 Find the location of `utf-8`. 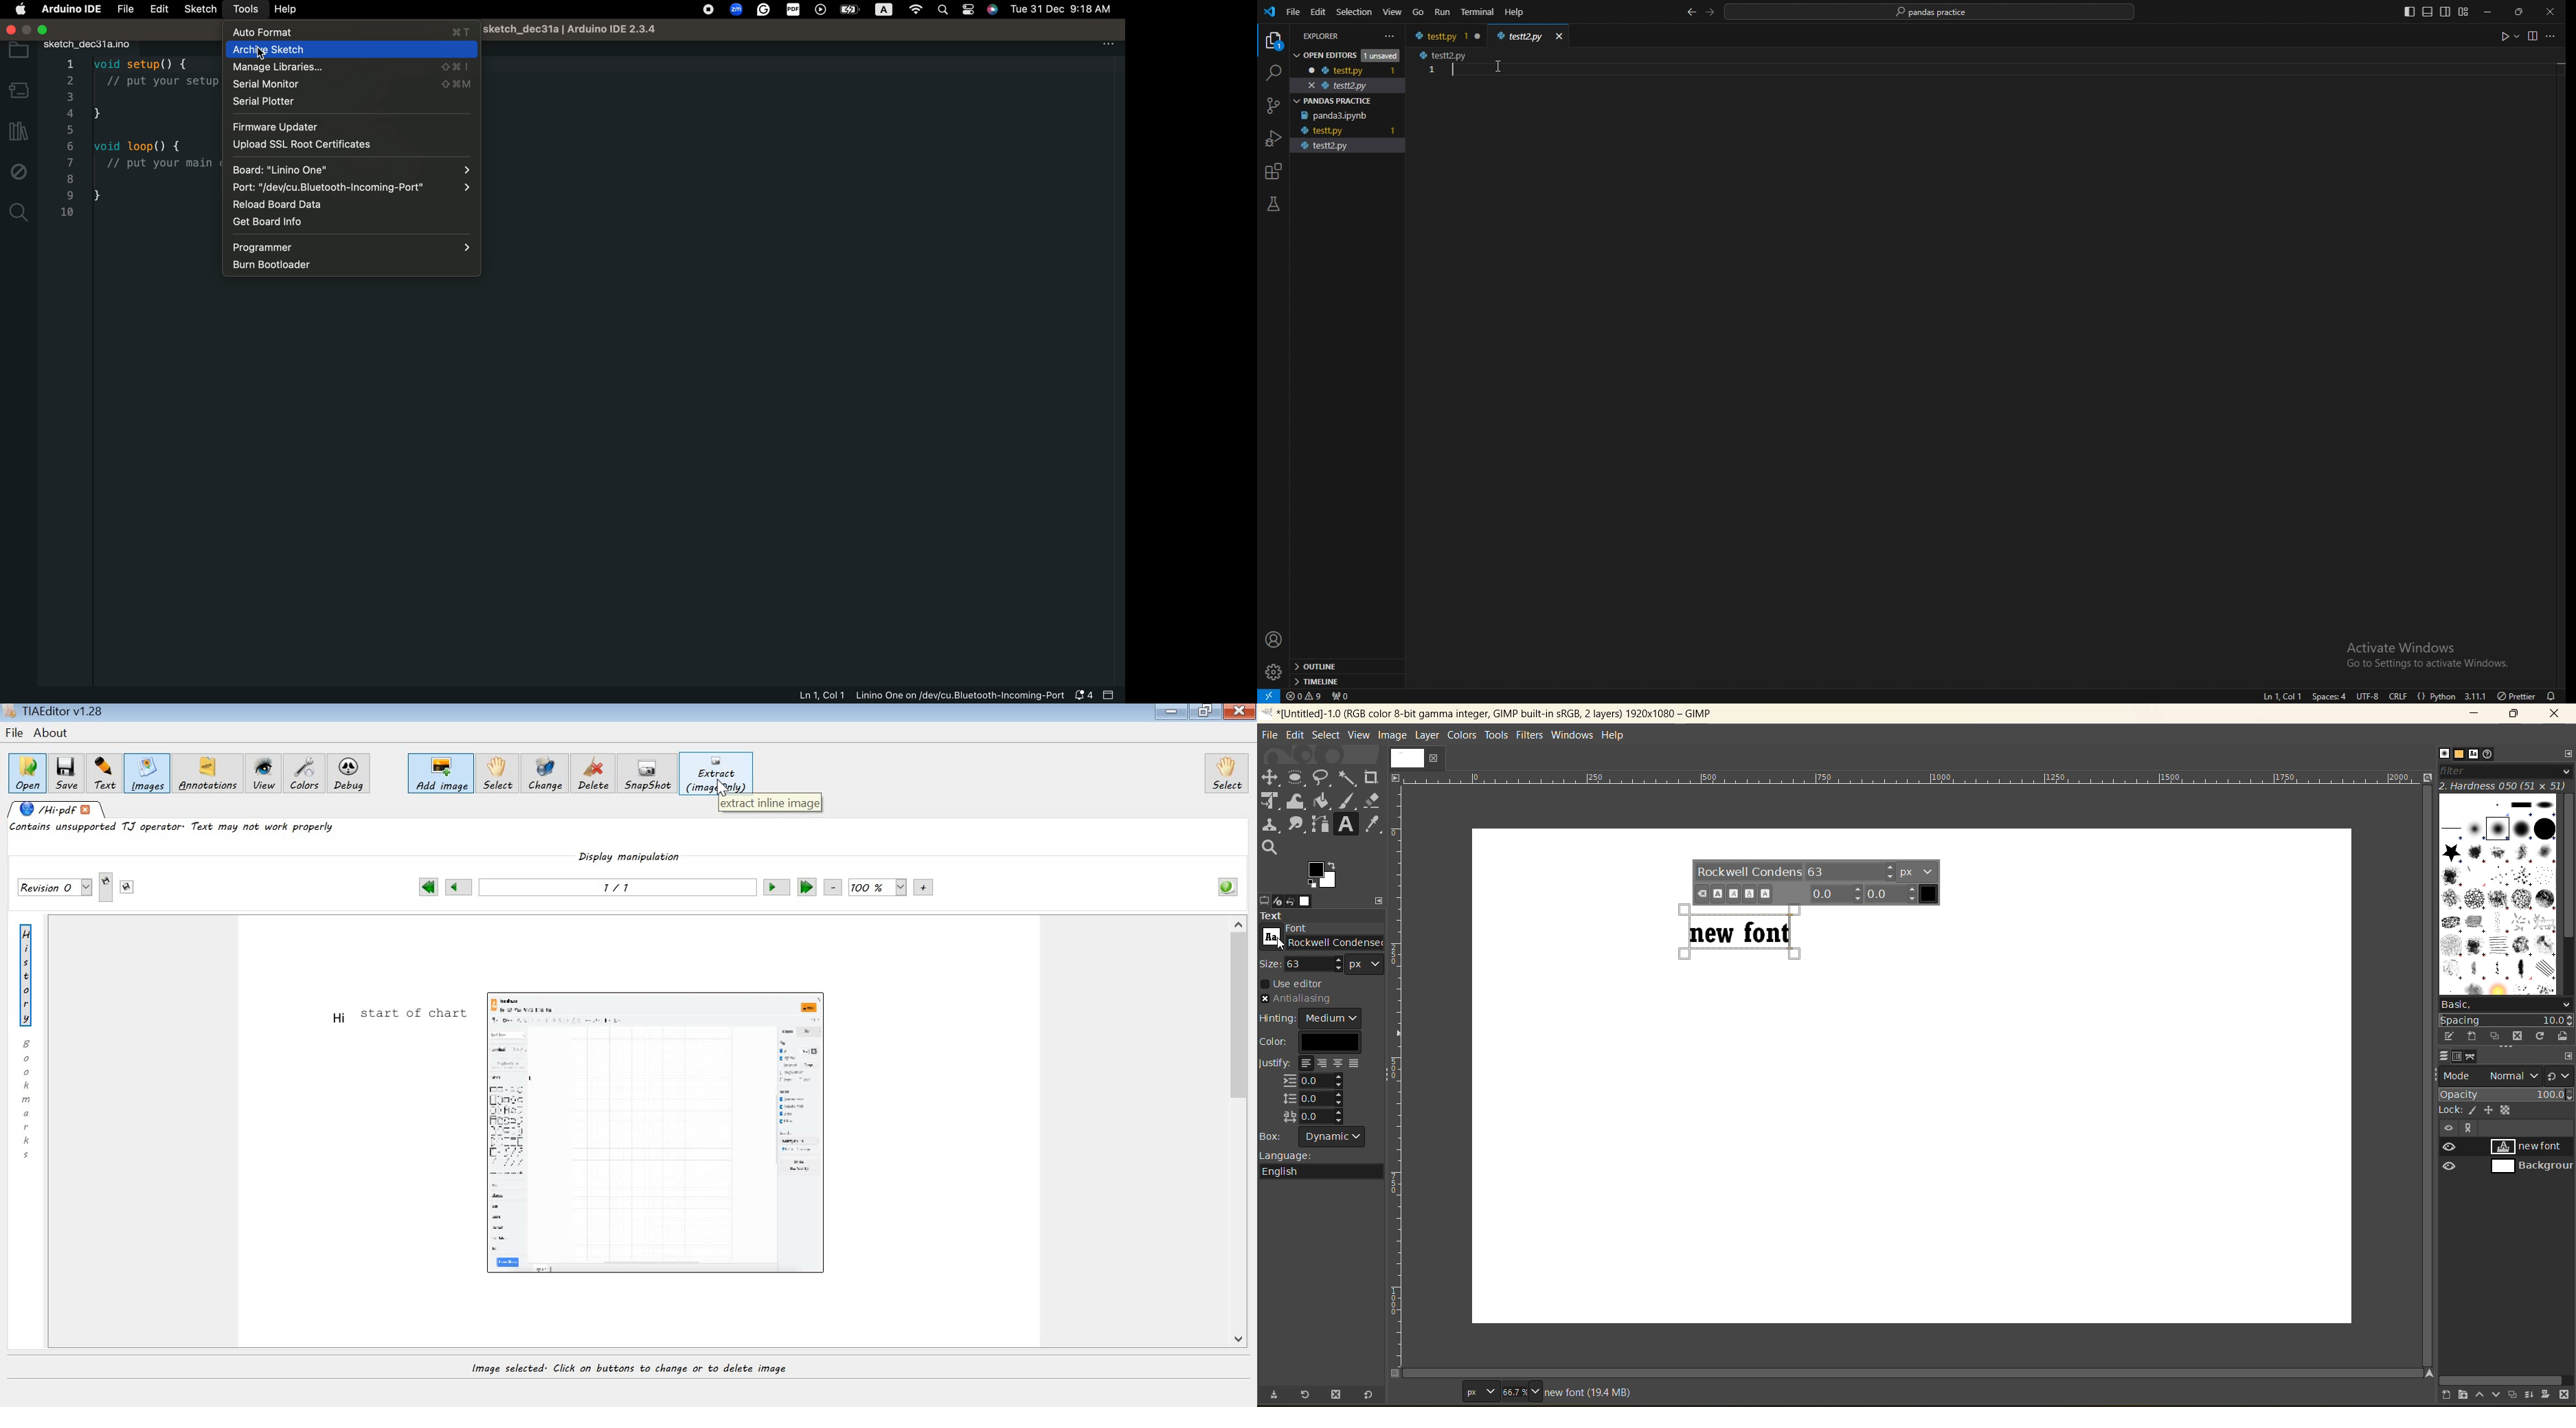

utf-8 is located at coordinates (2365, 696).